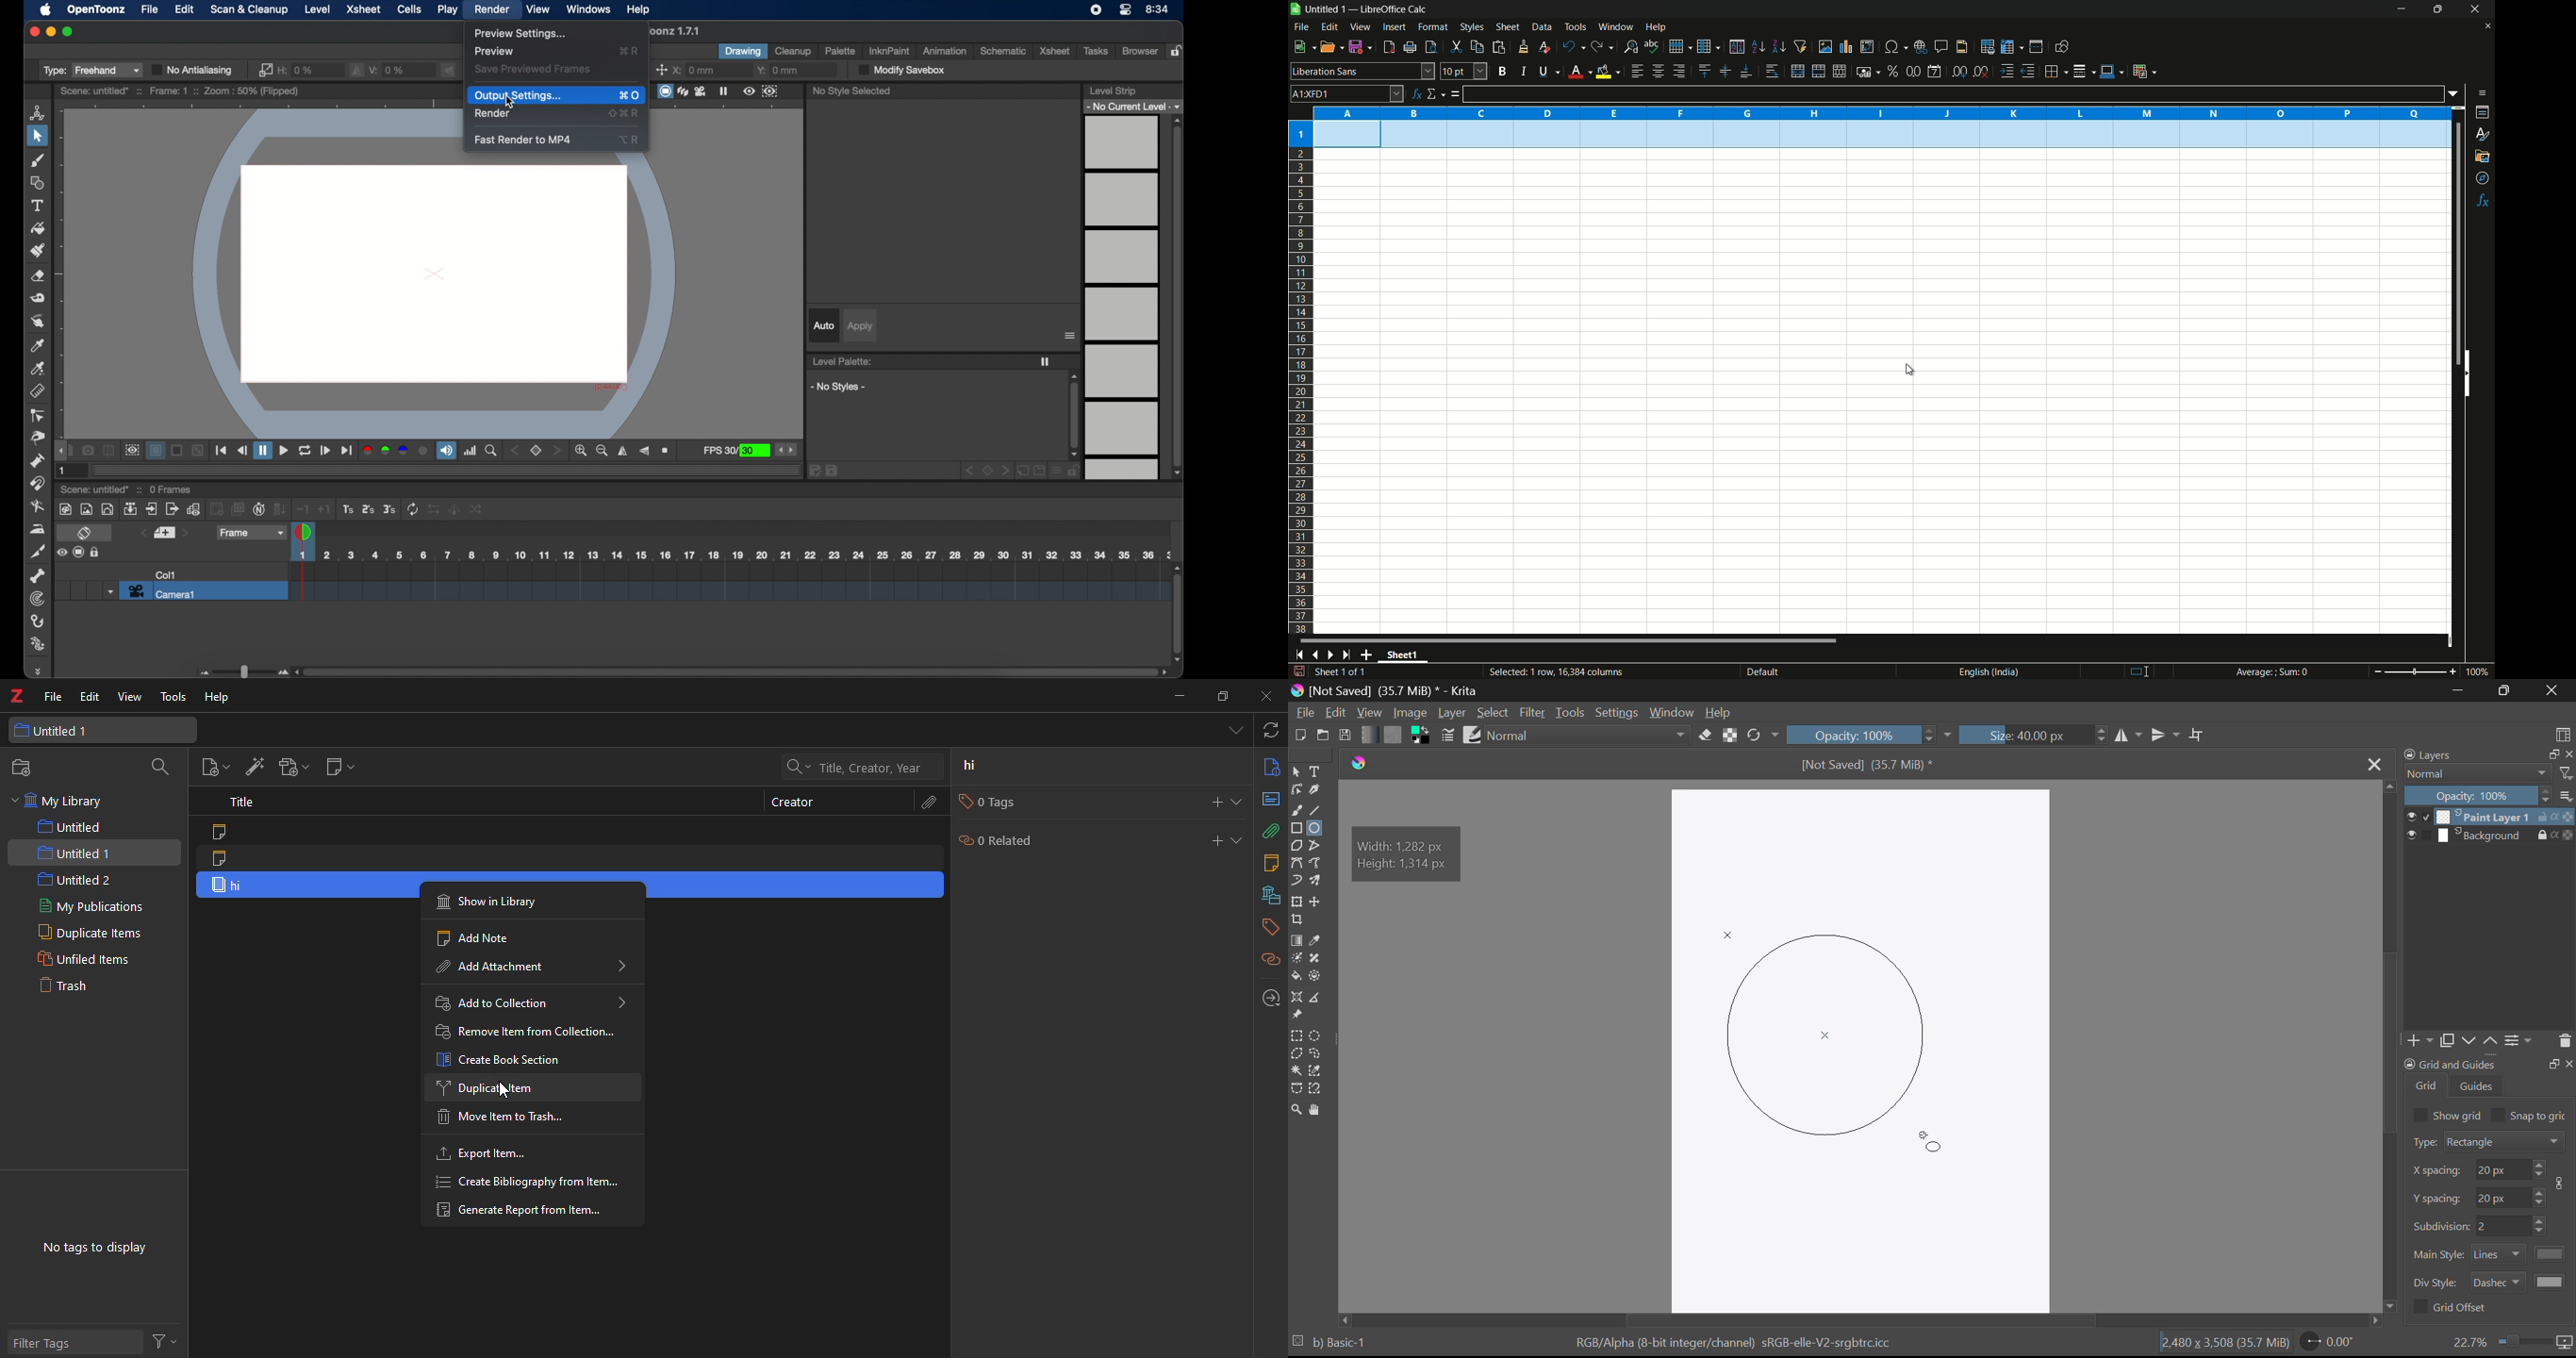  What do you see at coordinates (1316, 790) in the screenshot?
I see `Calligraphic Tool` at bounding box center [1316, 790].